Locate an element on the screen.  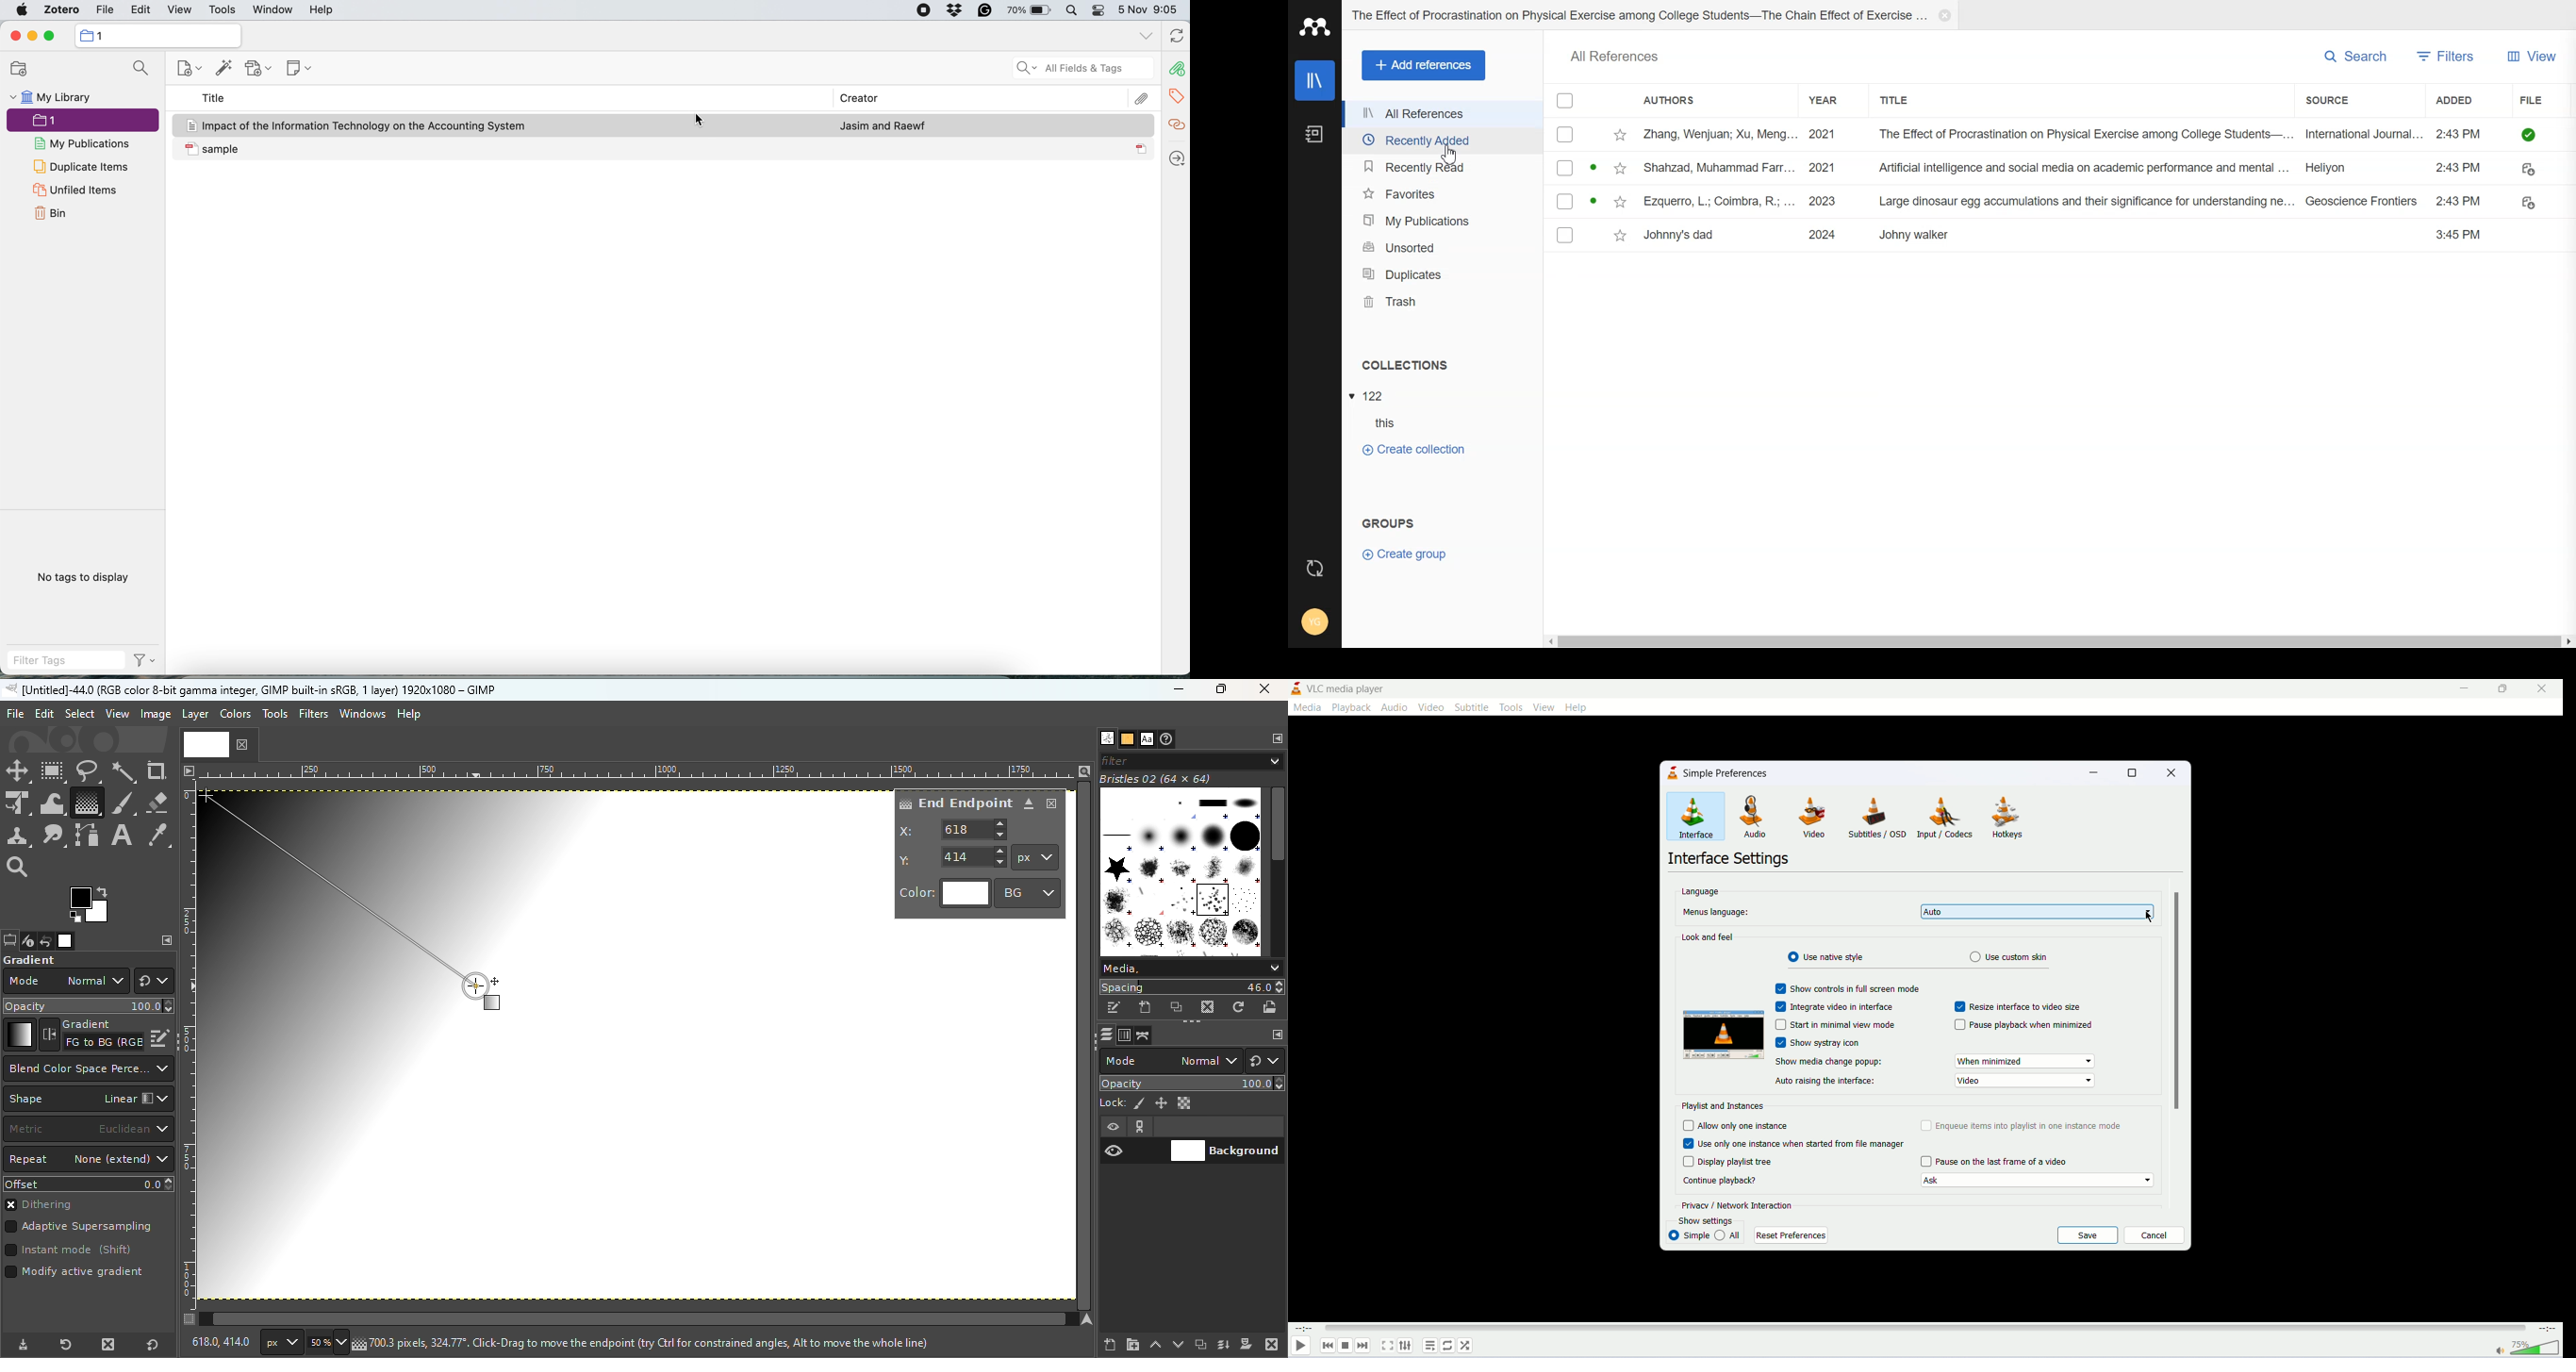
Edit is located at coordinates (44, 714).